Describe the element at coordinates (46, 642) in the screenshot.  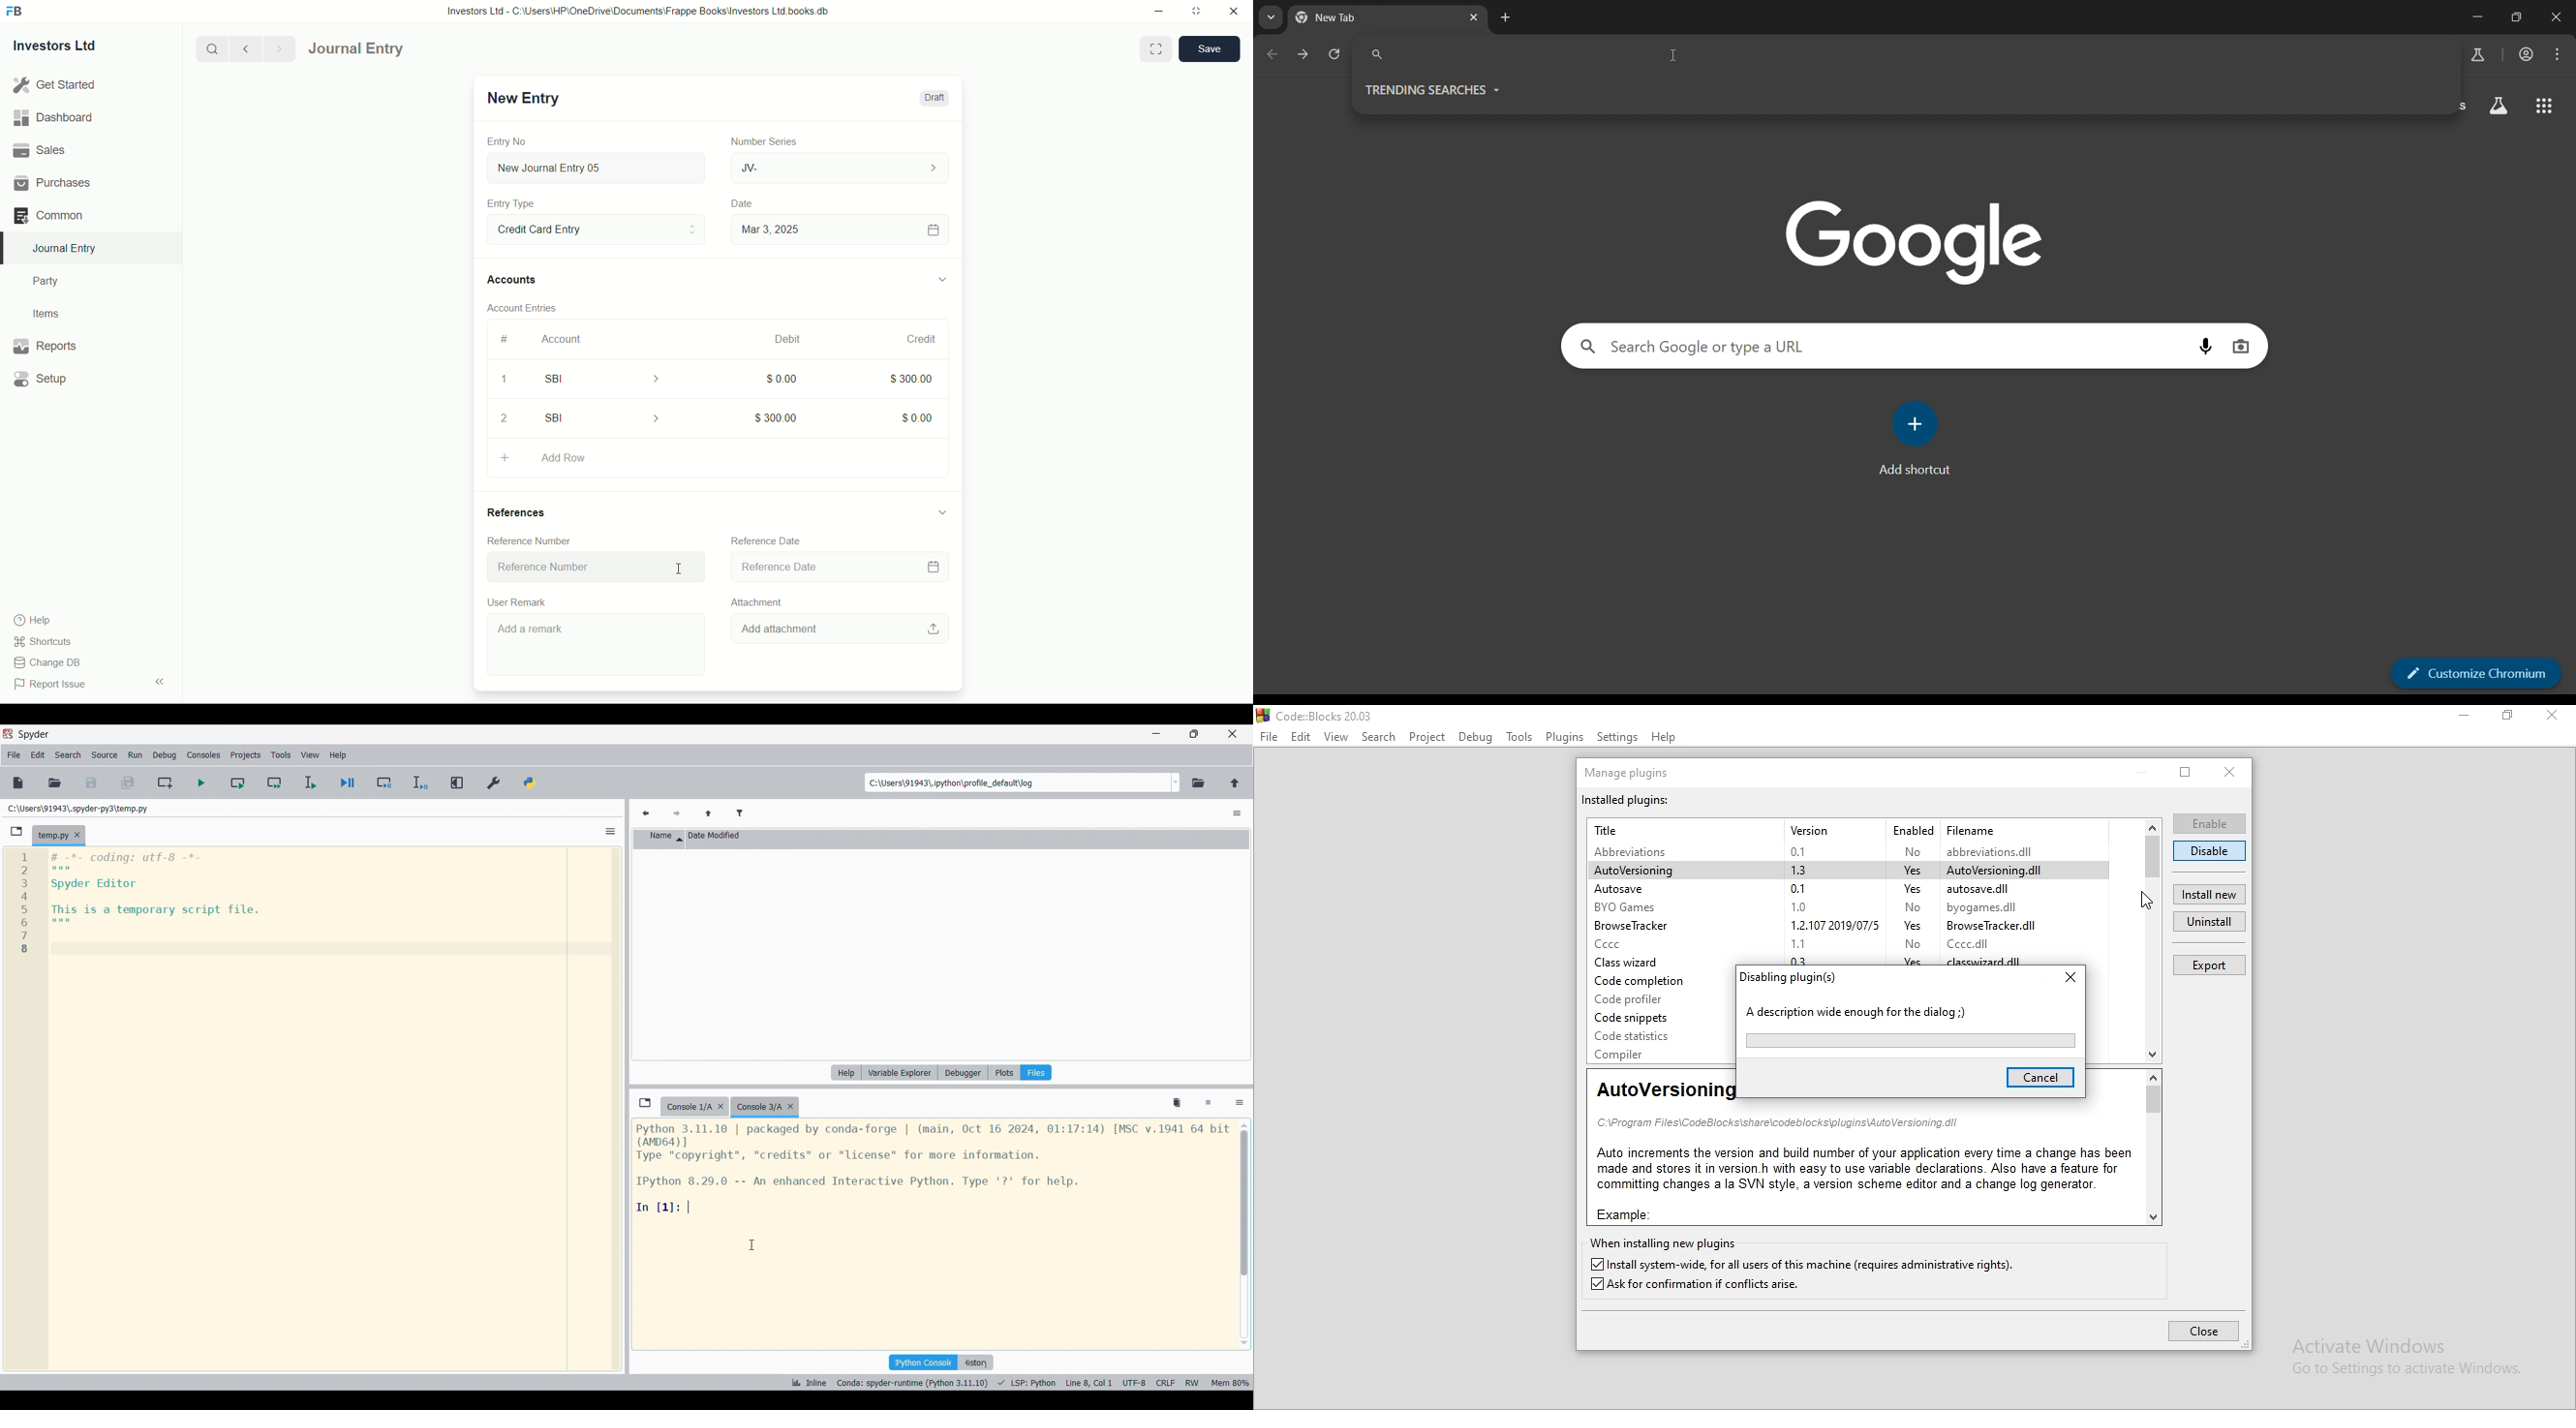
I see `shortcuts` at that location.